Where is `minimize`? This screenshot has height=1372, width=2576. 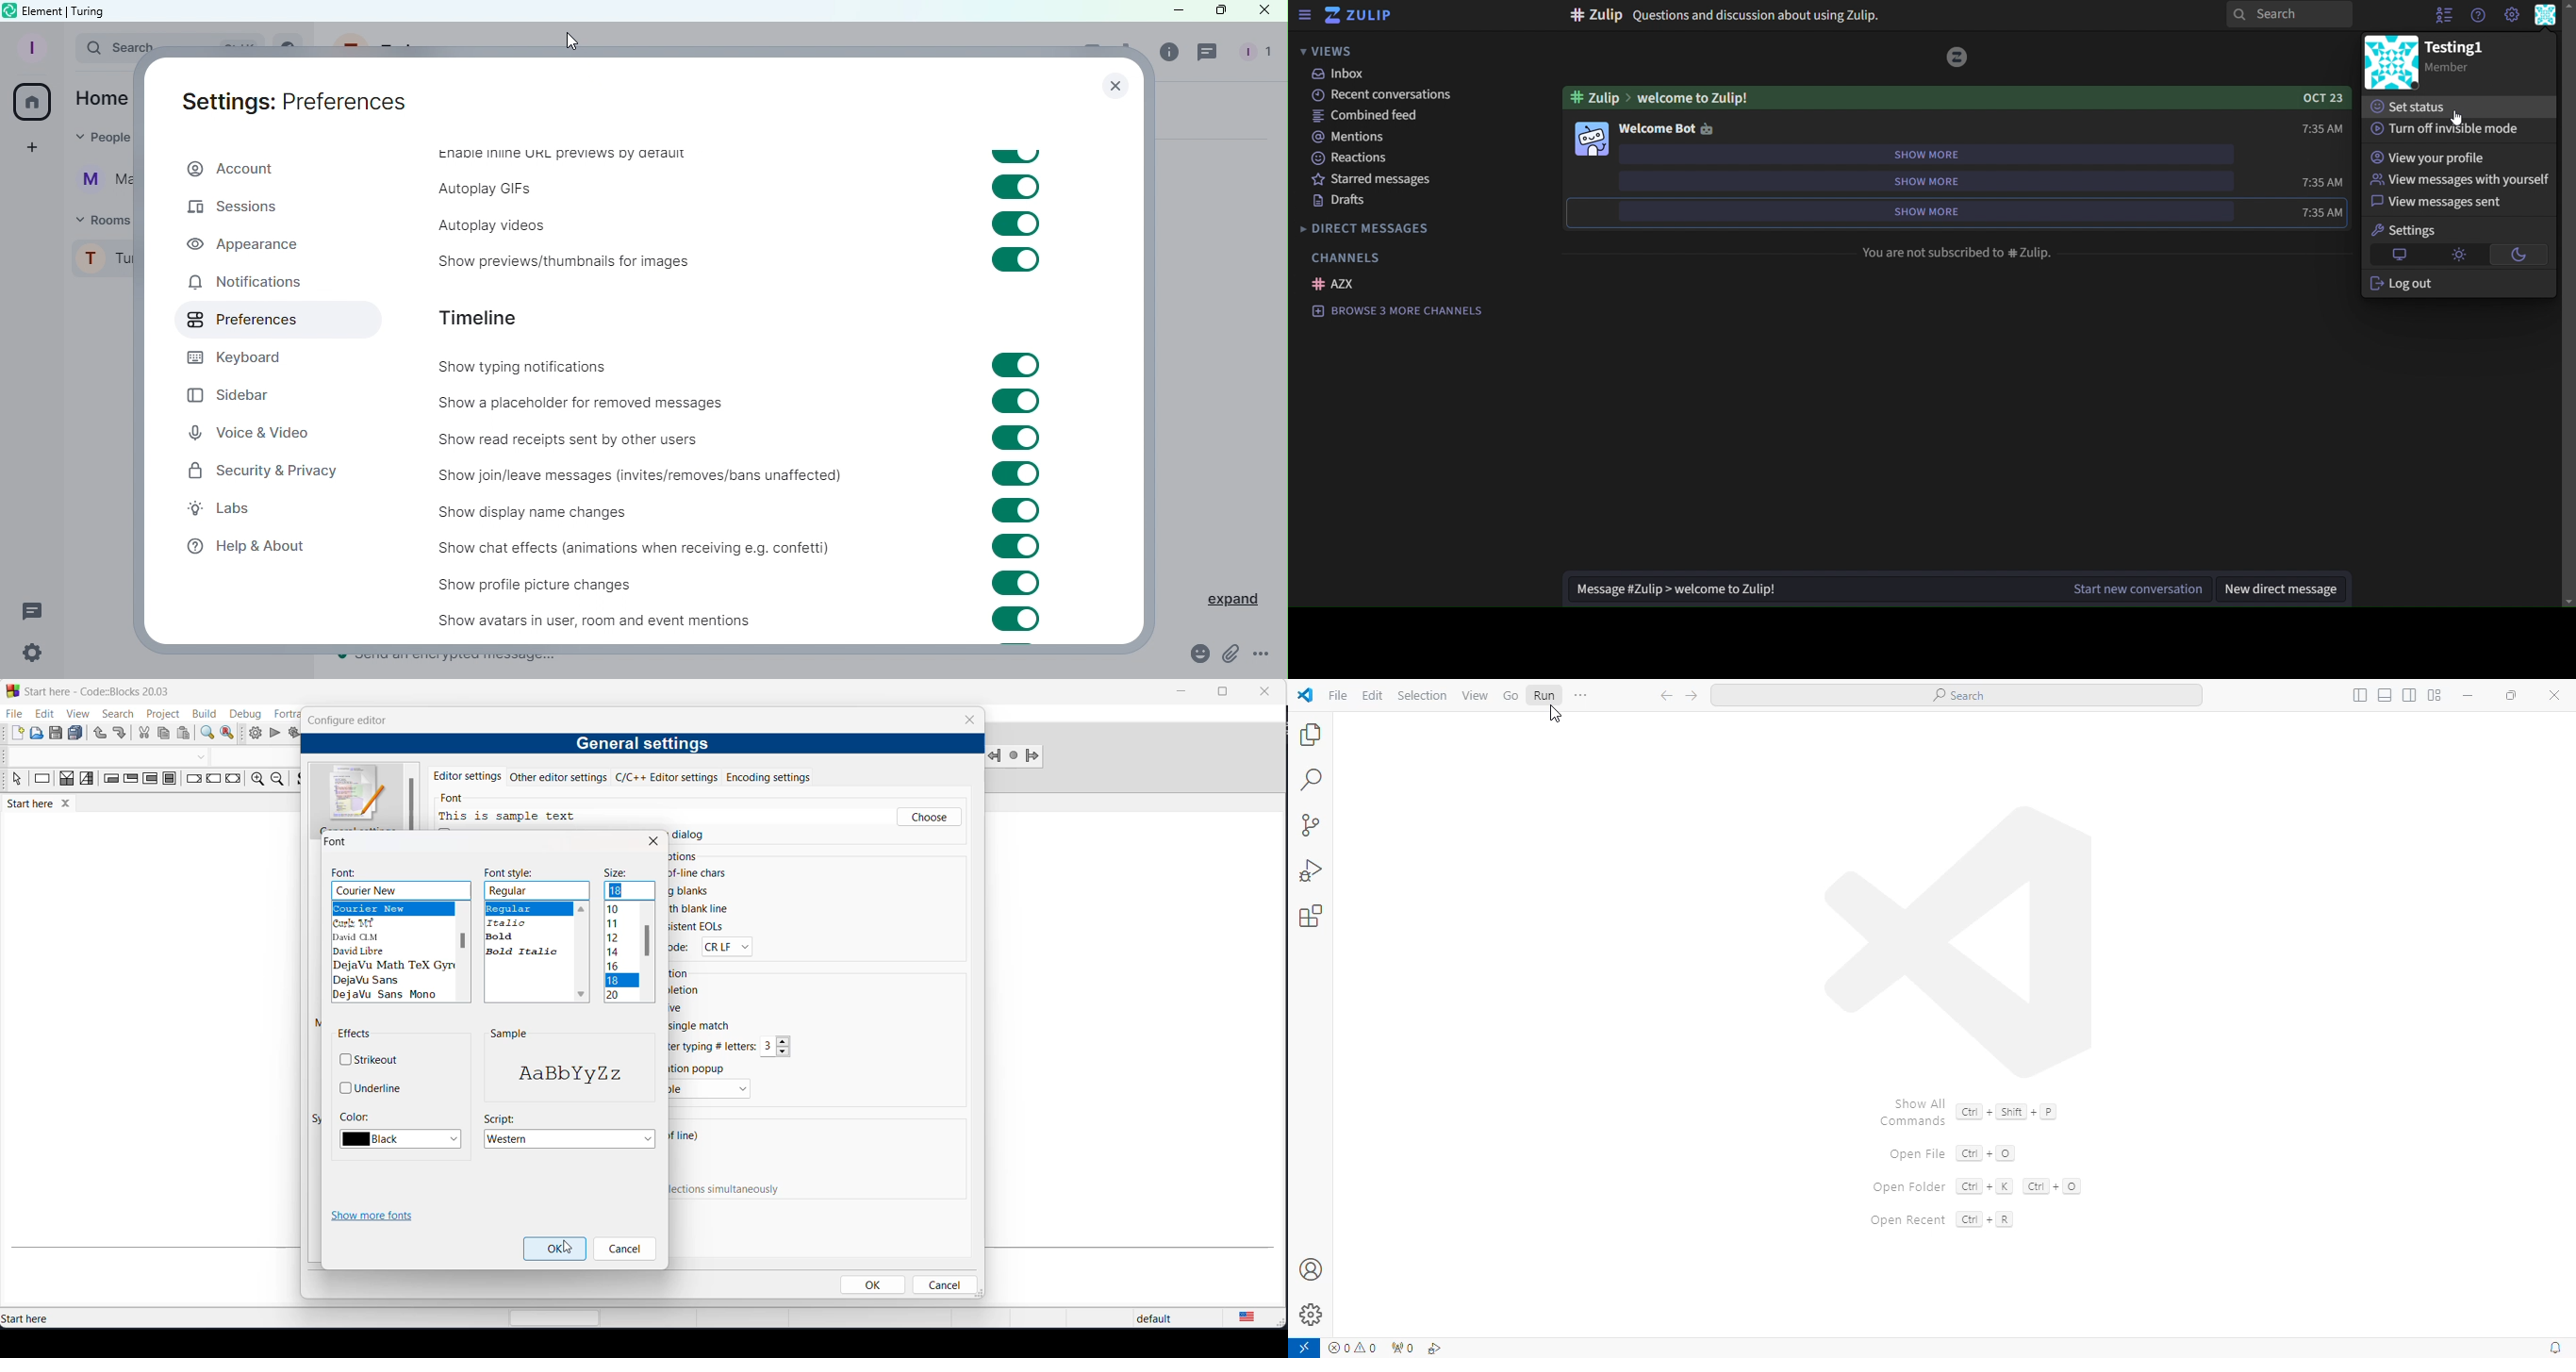
minimize is located at coordinates (2468, 695).